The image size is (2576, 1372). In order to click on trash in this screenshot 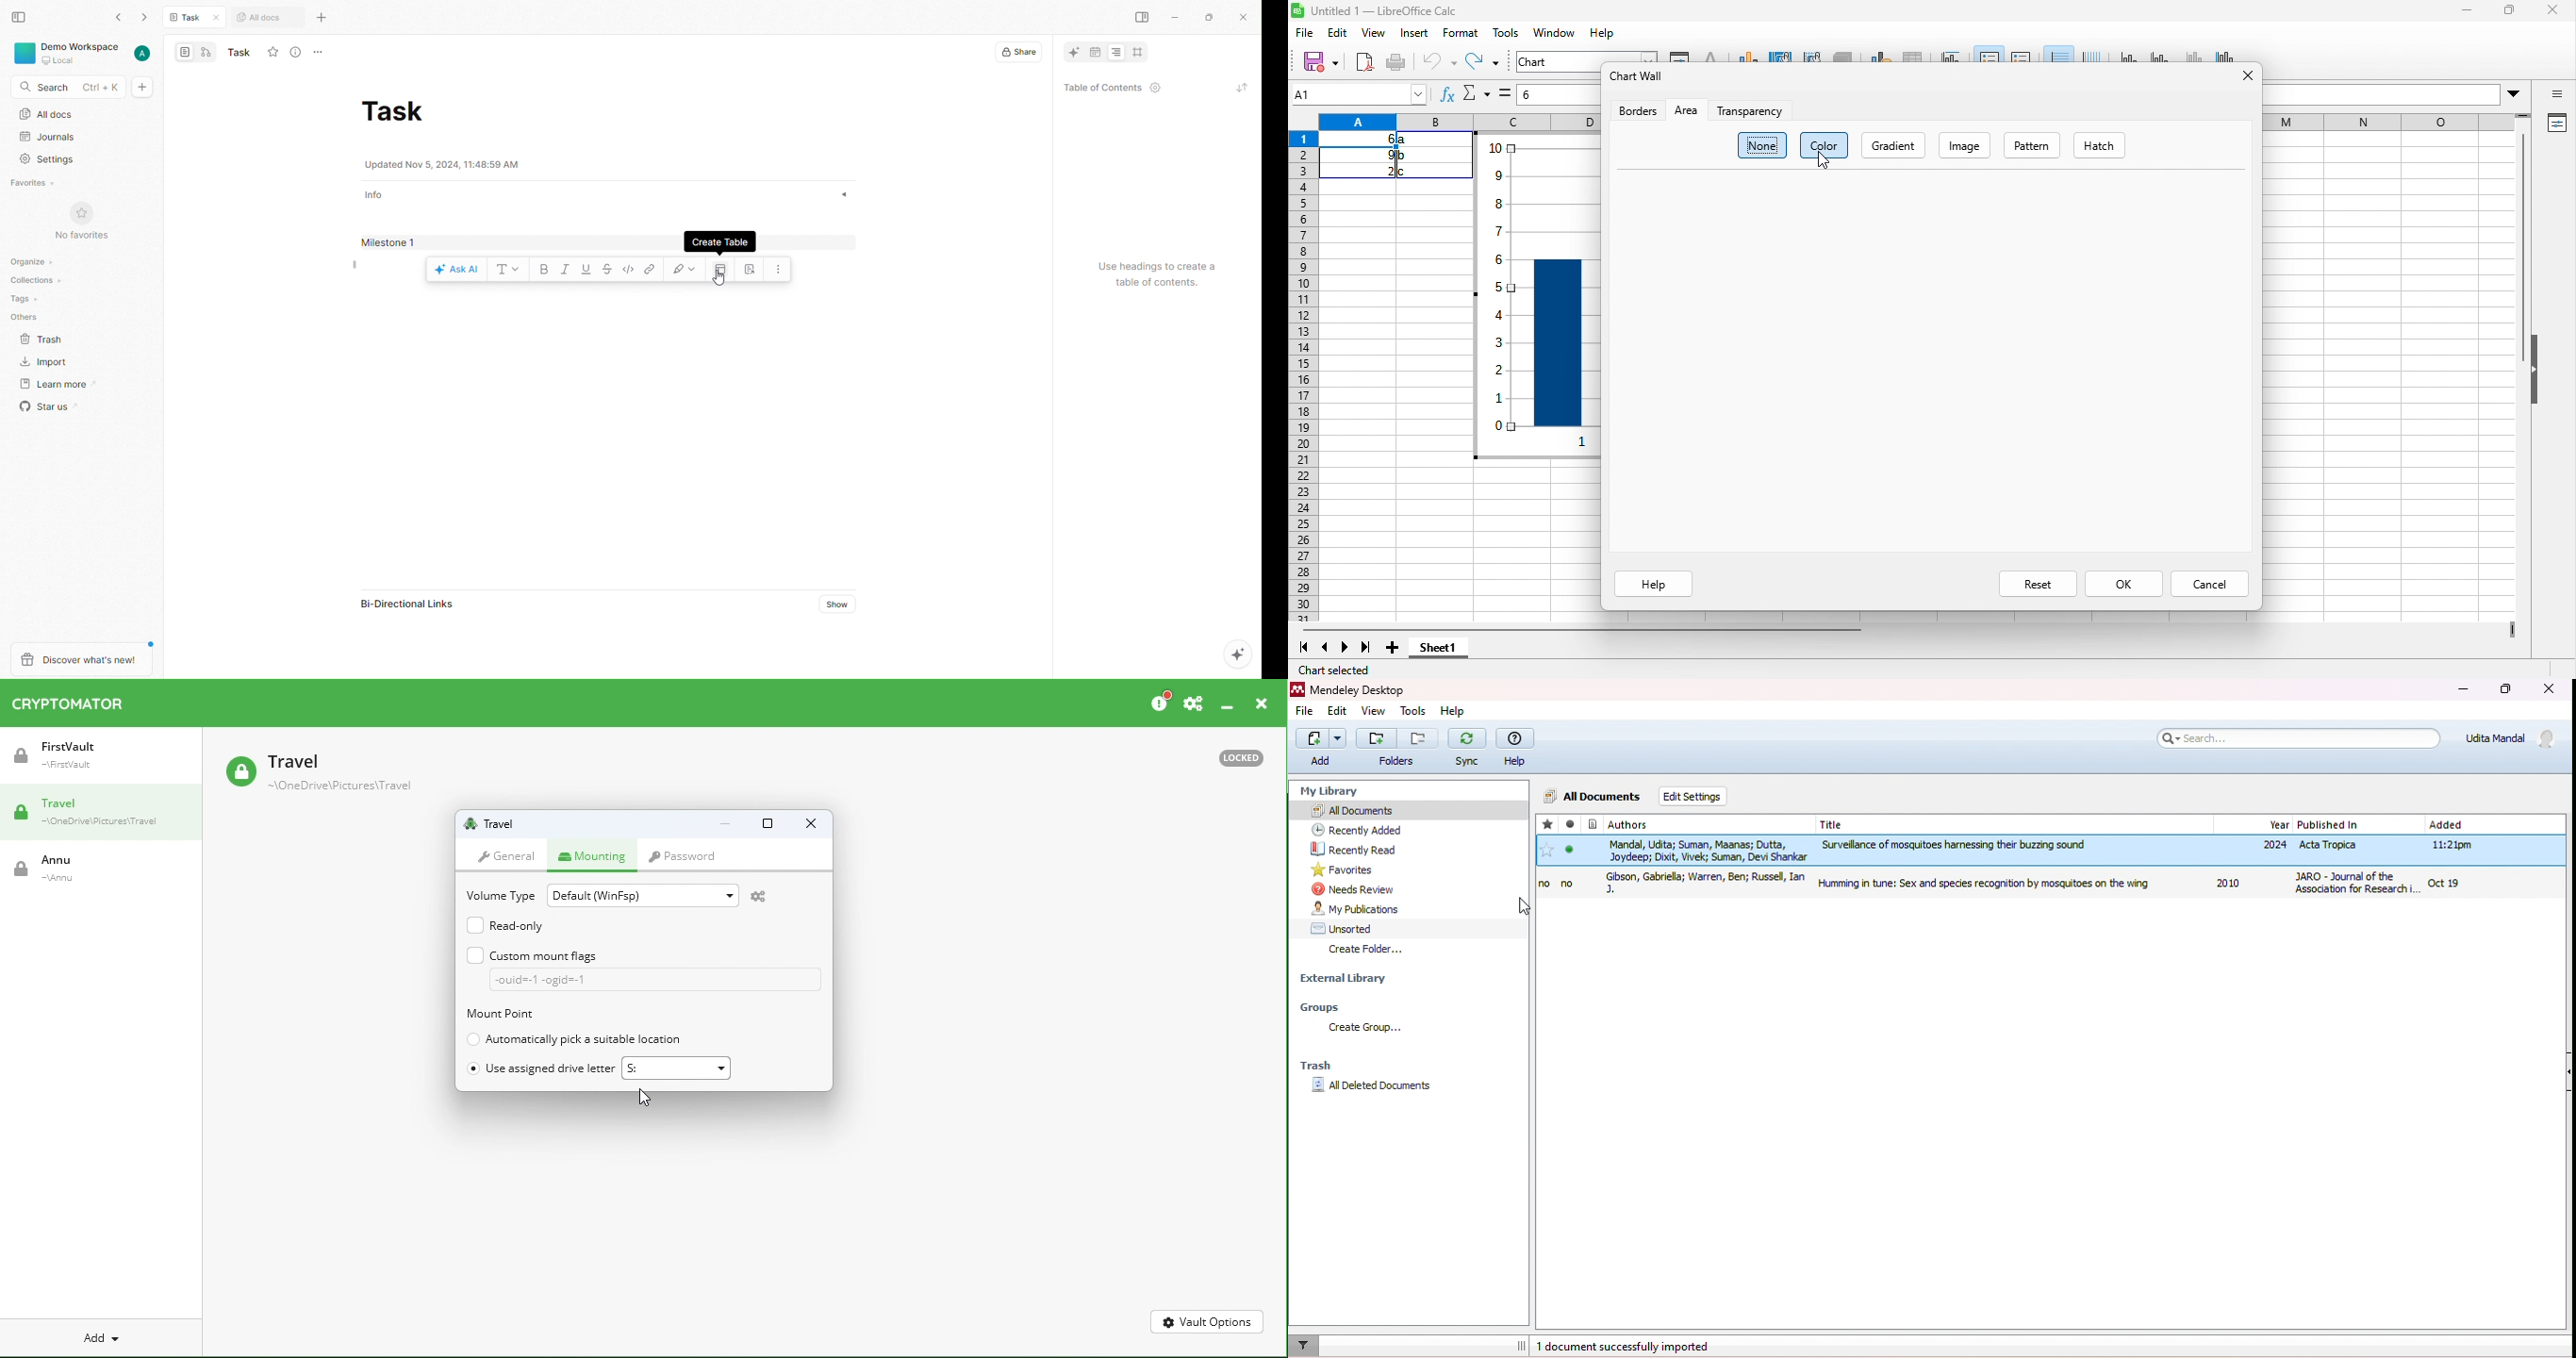, I will do `click(1316, 1065)`.